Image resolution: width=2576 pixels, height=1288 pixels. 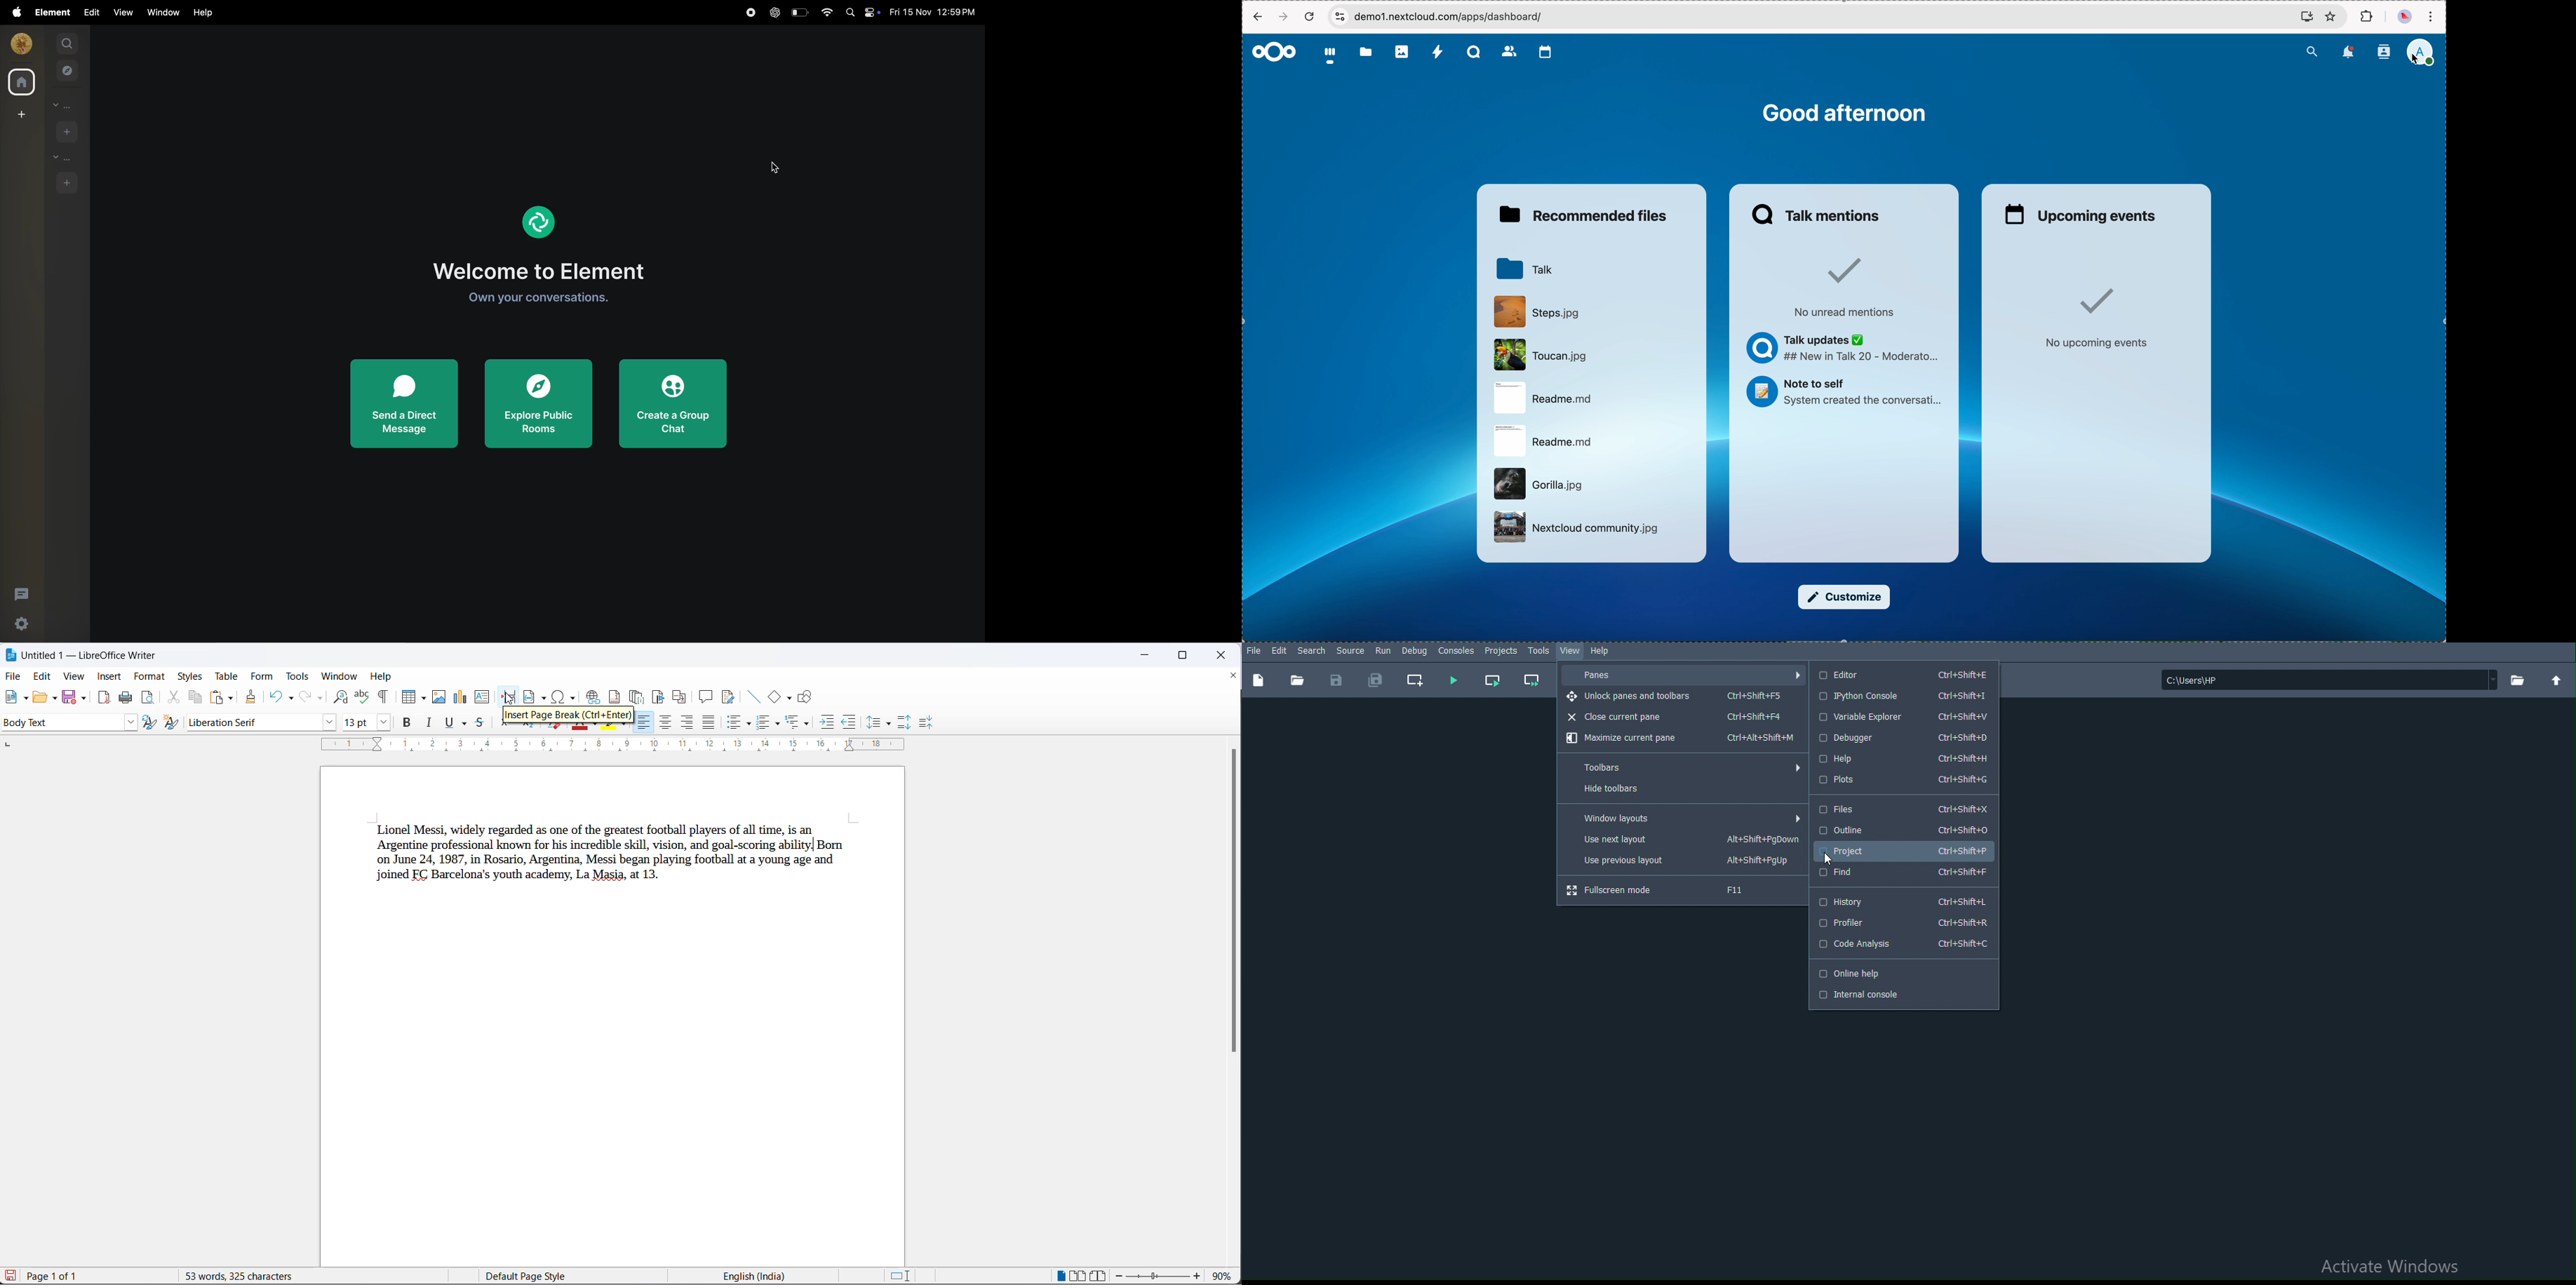 I want to click on photos, so click(x=1403, y=52).